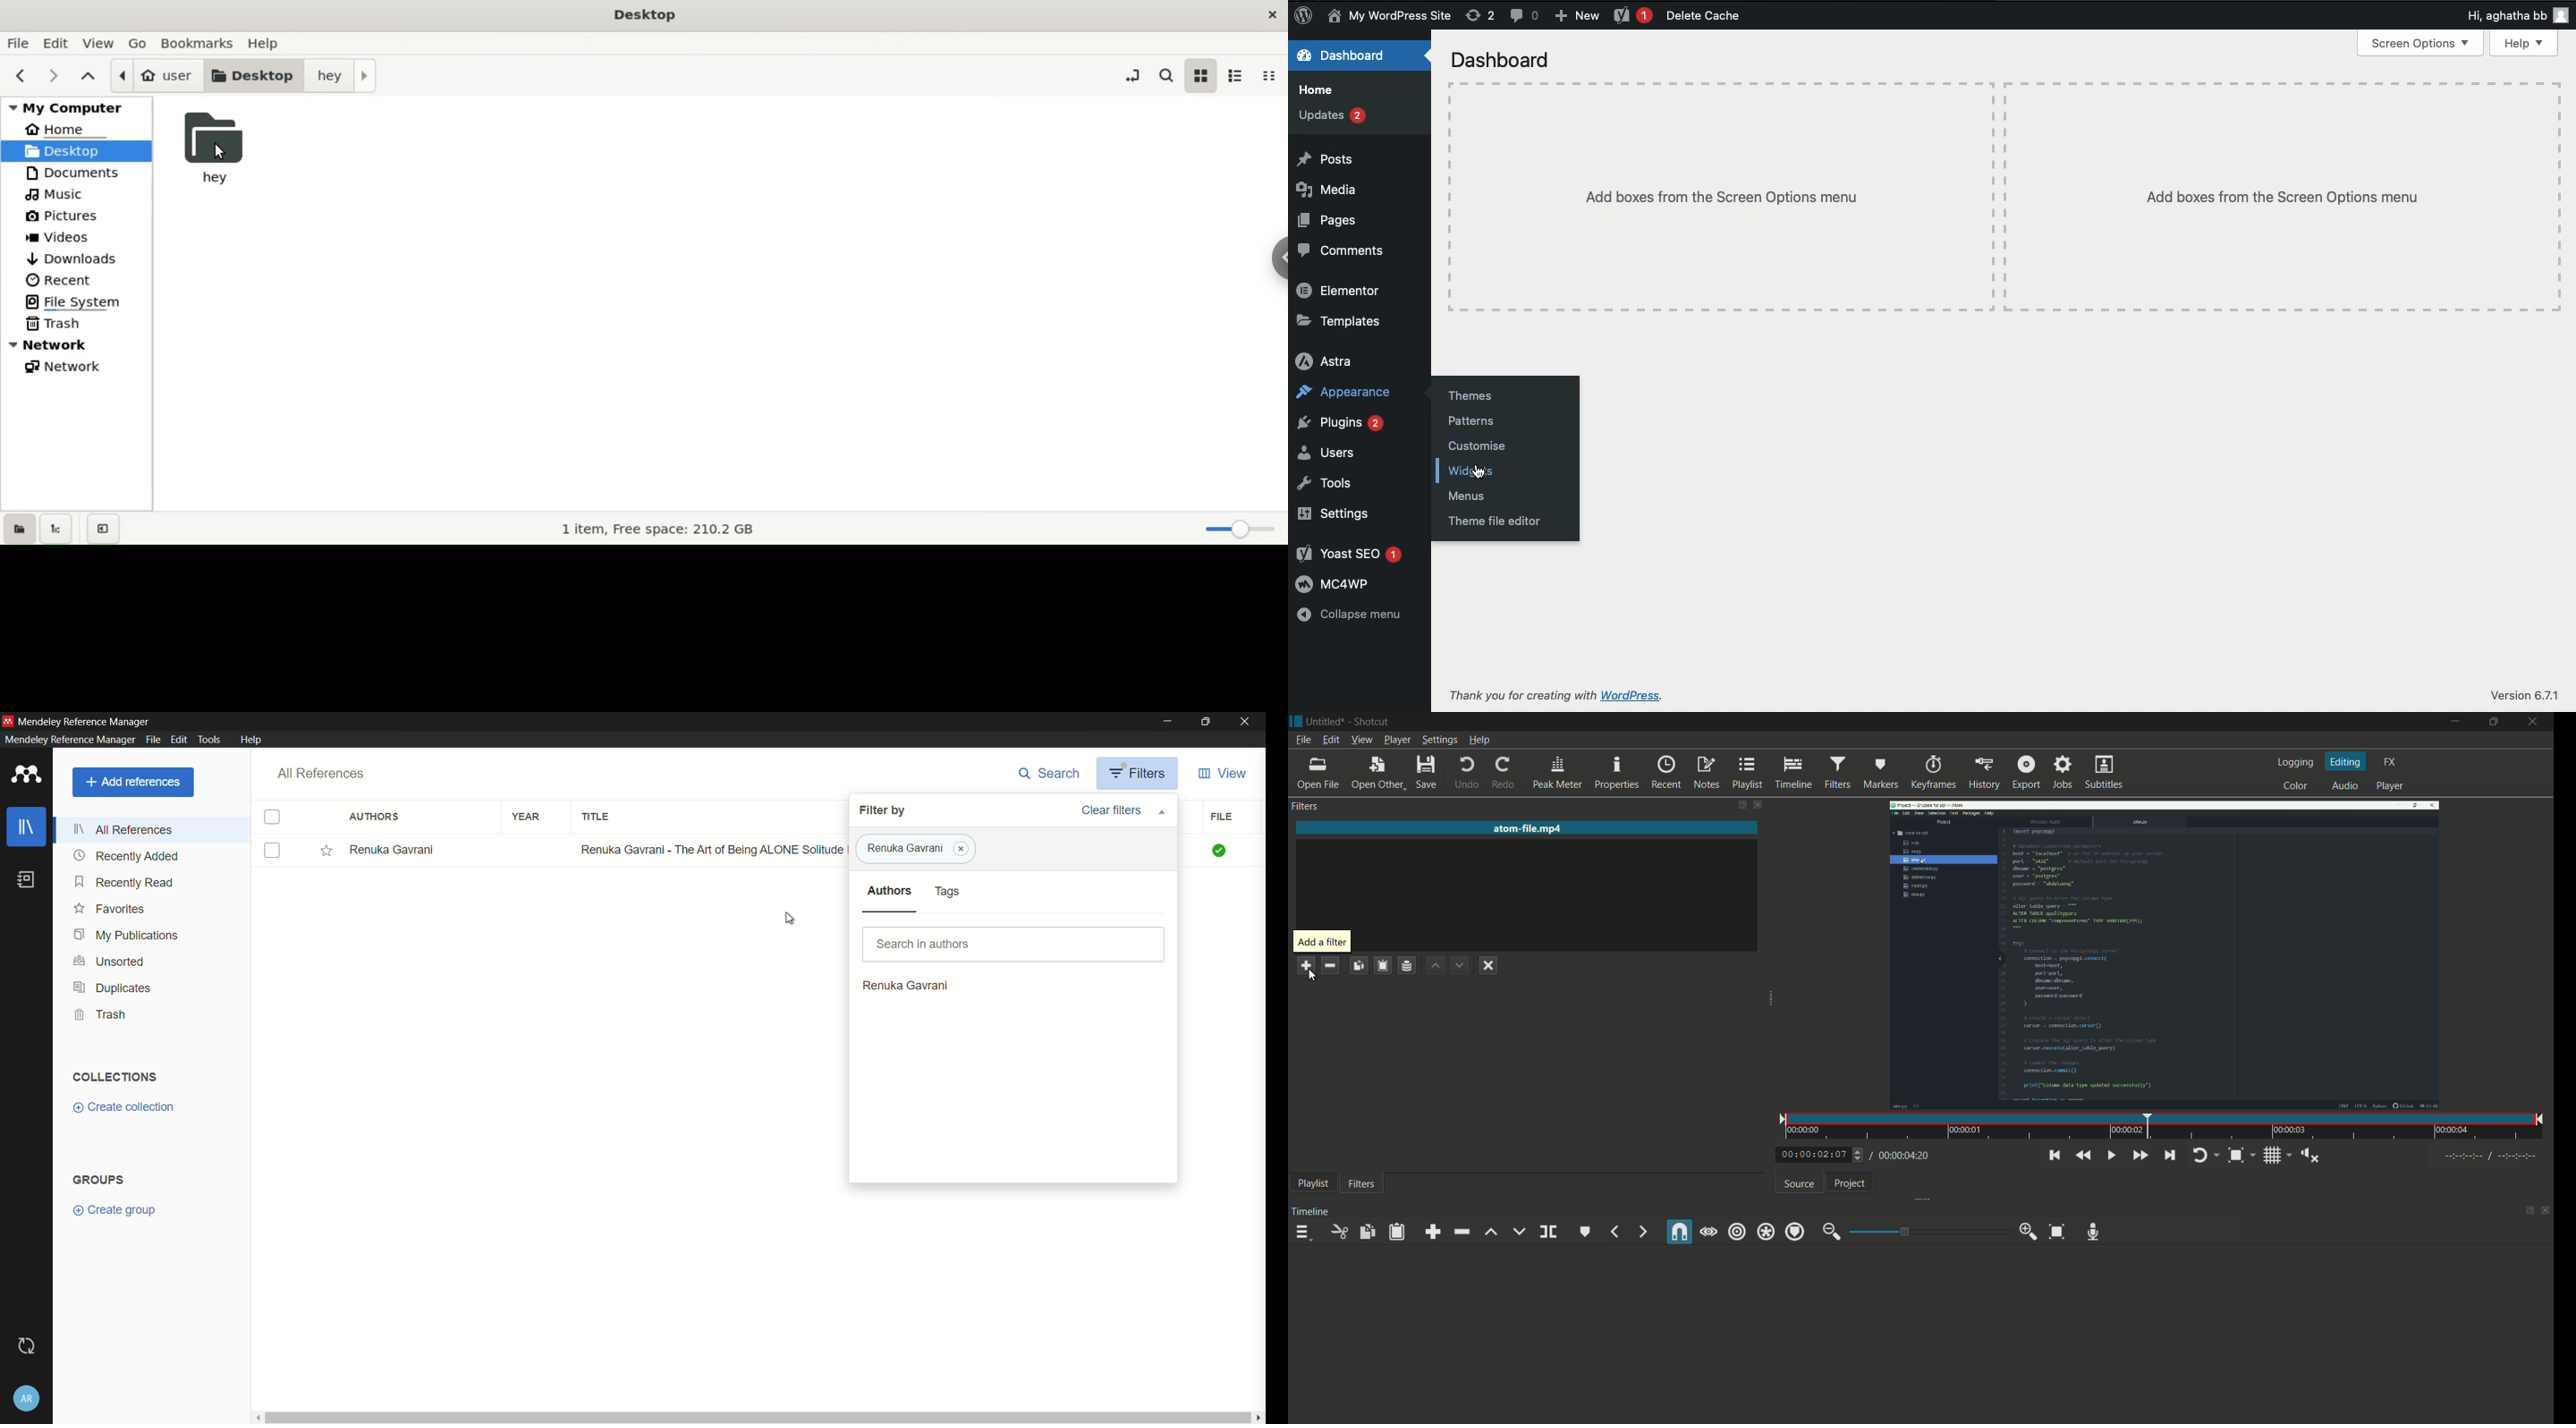 This screenshot has width=2576, height=1428. I want to click on close book, so click(962, 849).